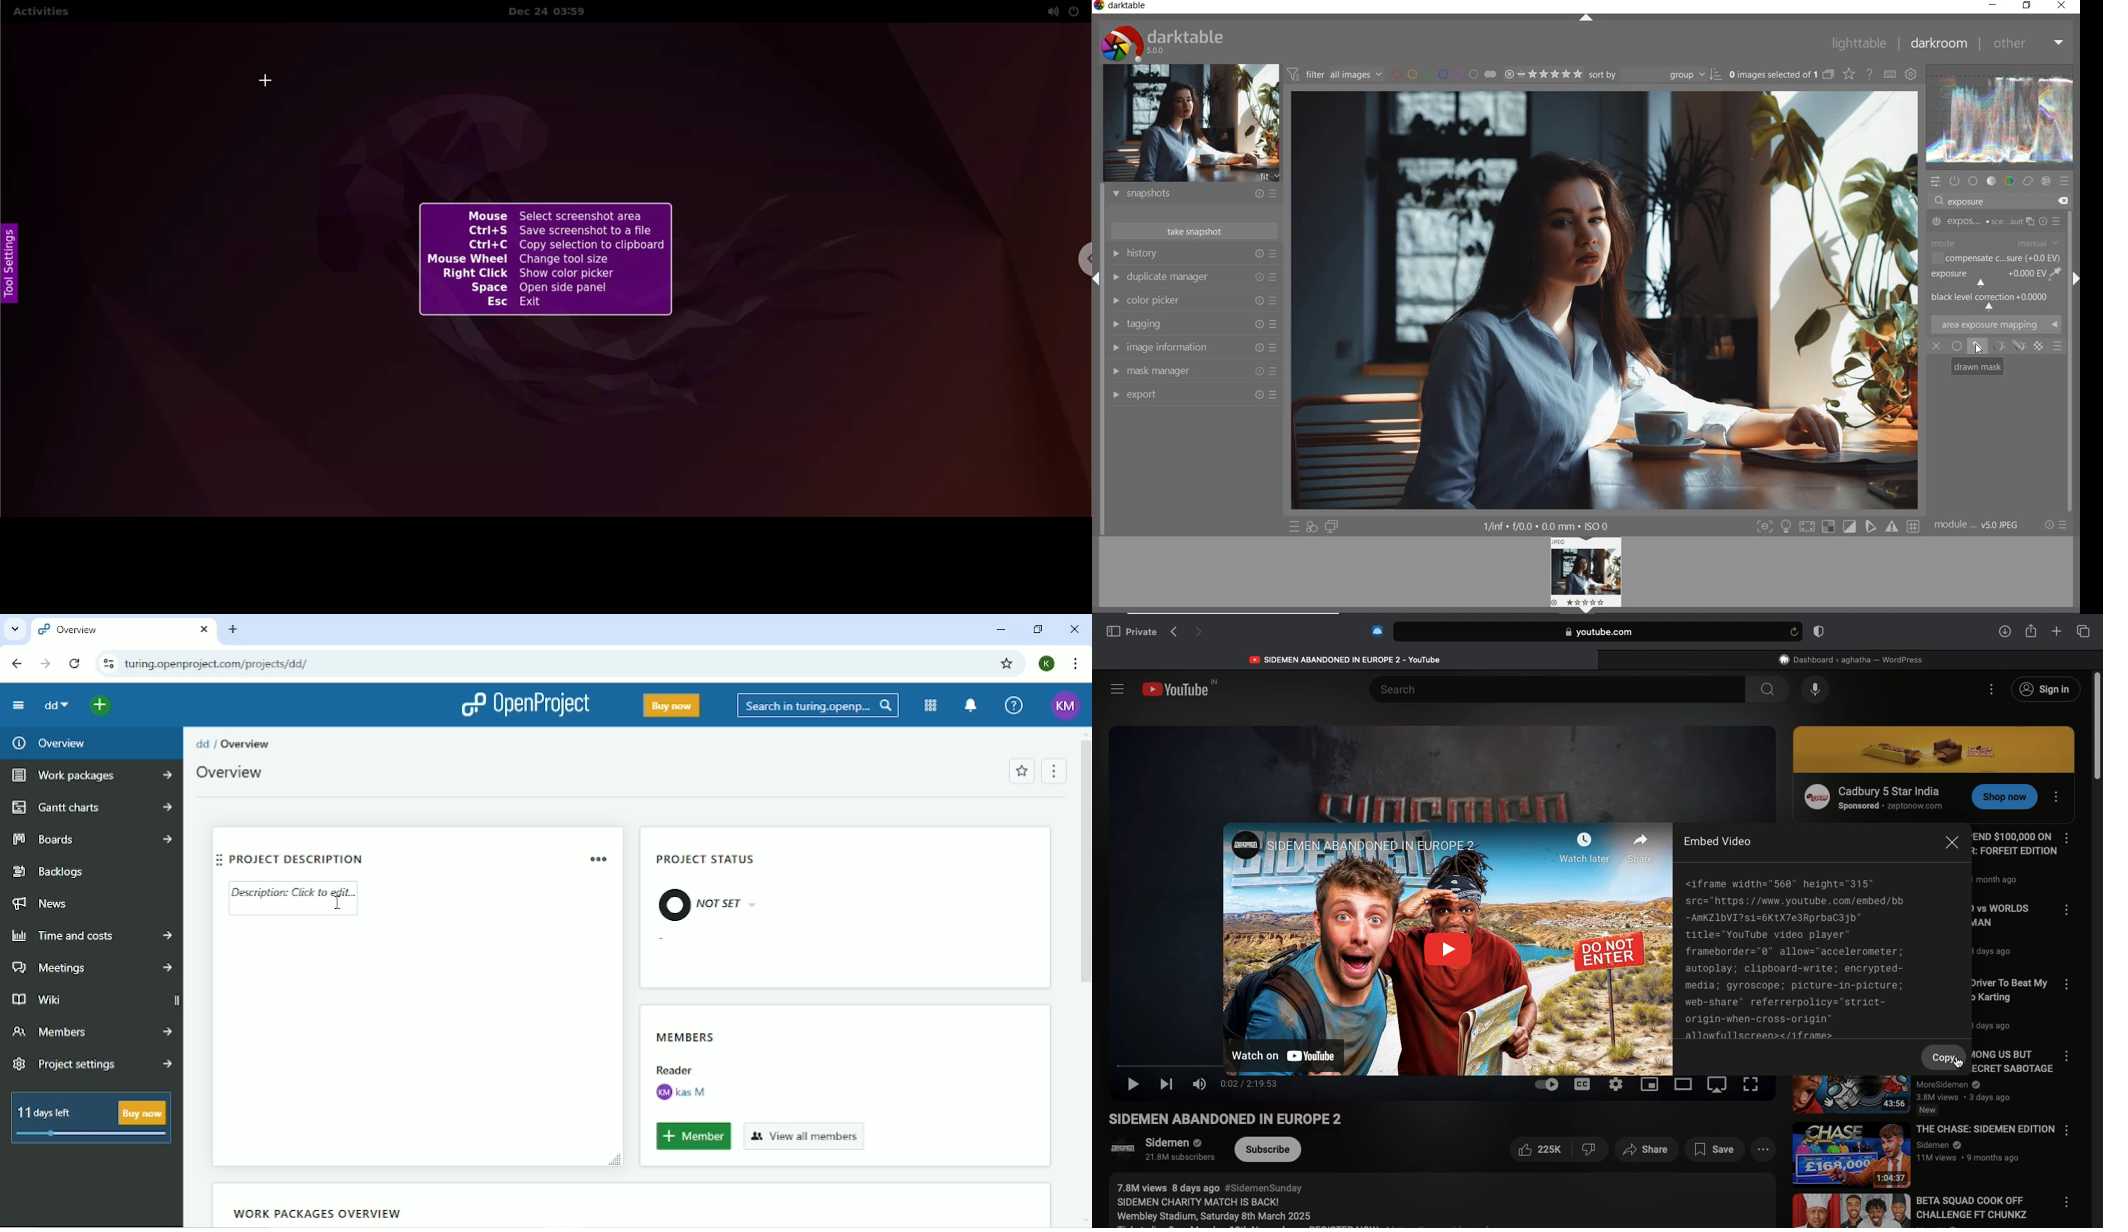  What do you see at coordinates (1046, 663) in the screenshot?
I see `Account` at bounding box center [1046, 663].